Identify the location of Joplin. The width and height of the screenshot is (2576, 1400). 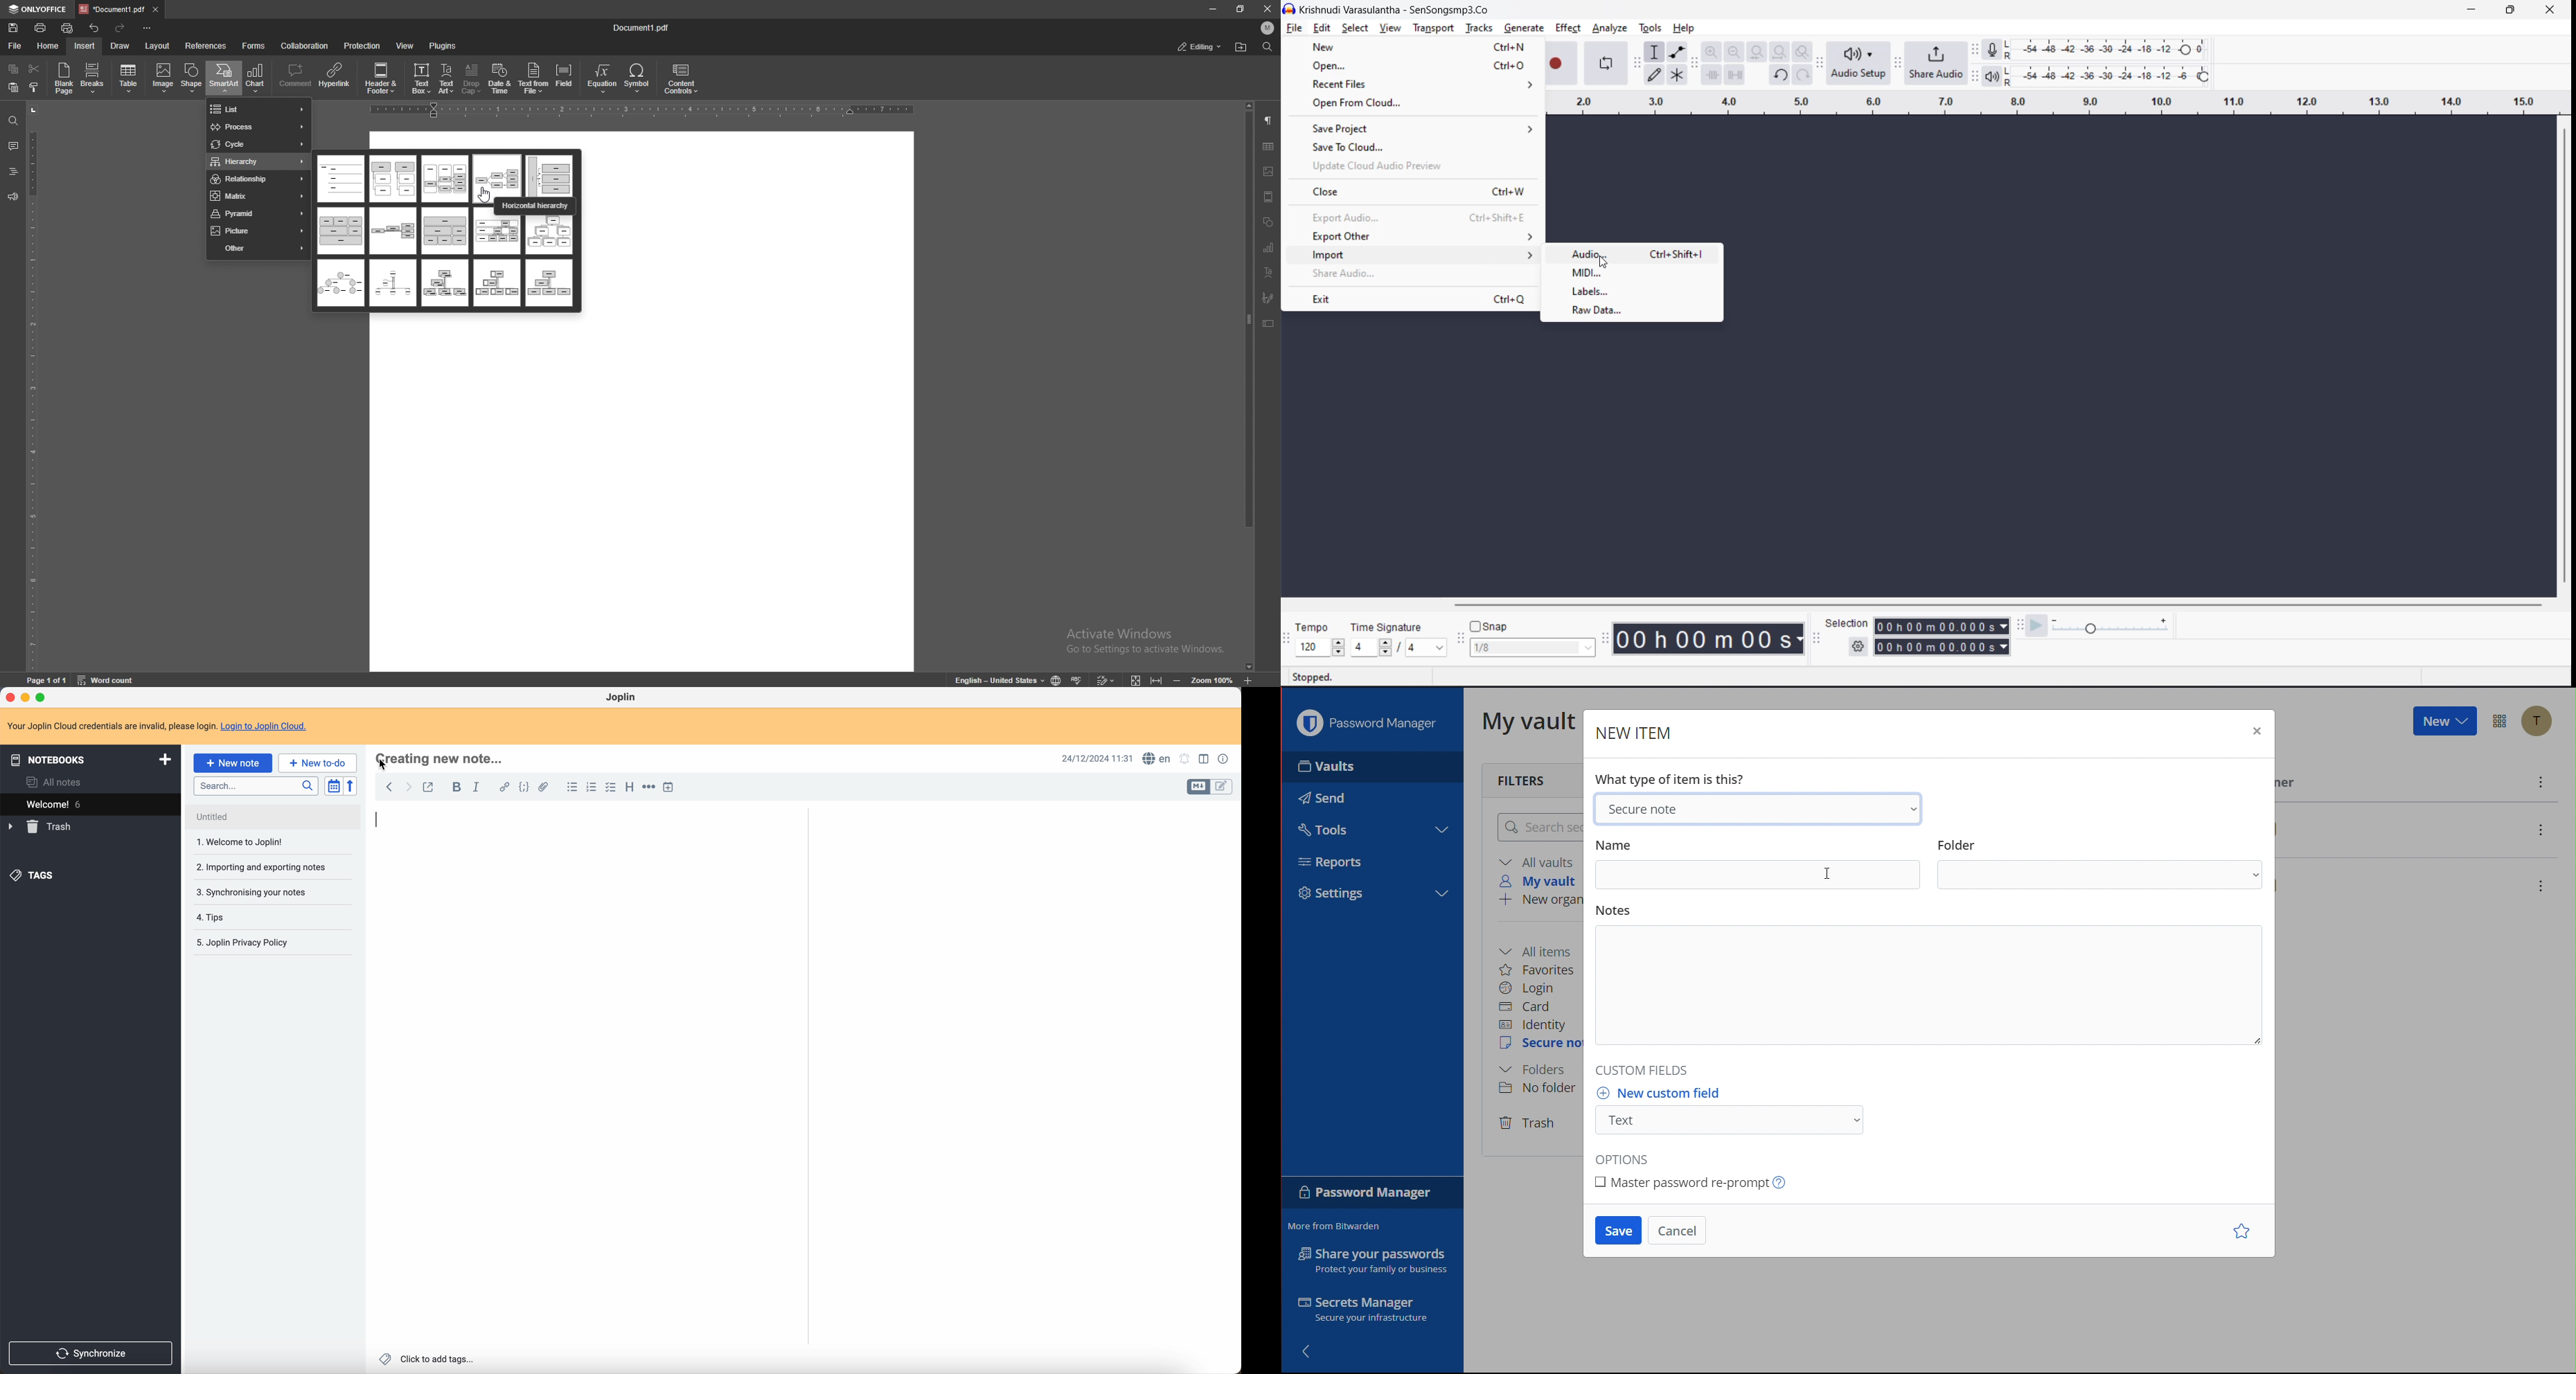
(620, 697).